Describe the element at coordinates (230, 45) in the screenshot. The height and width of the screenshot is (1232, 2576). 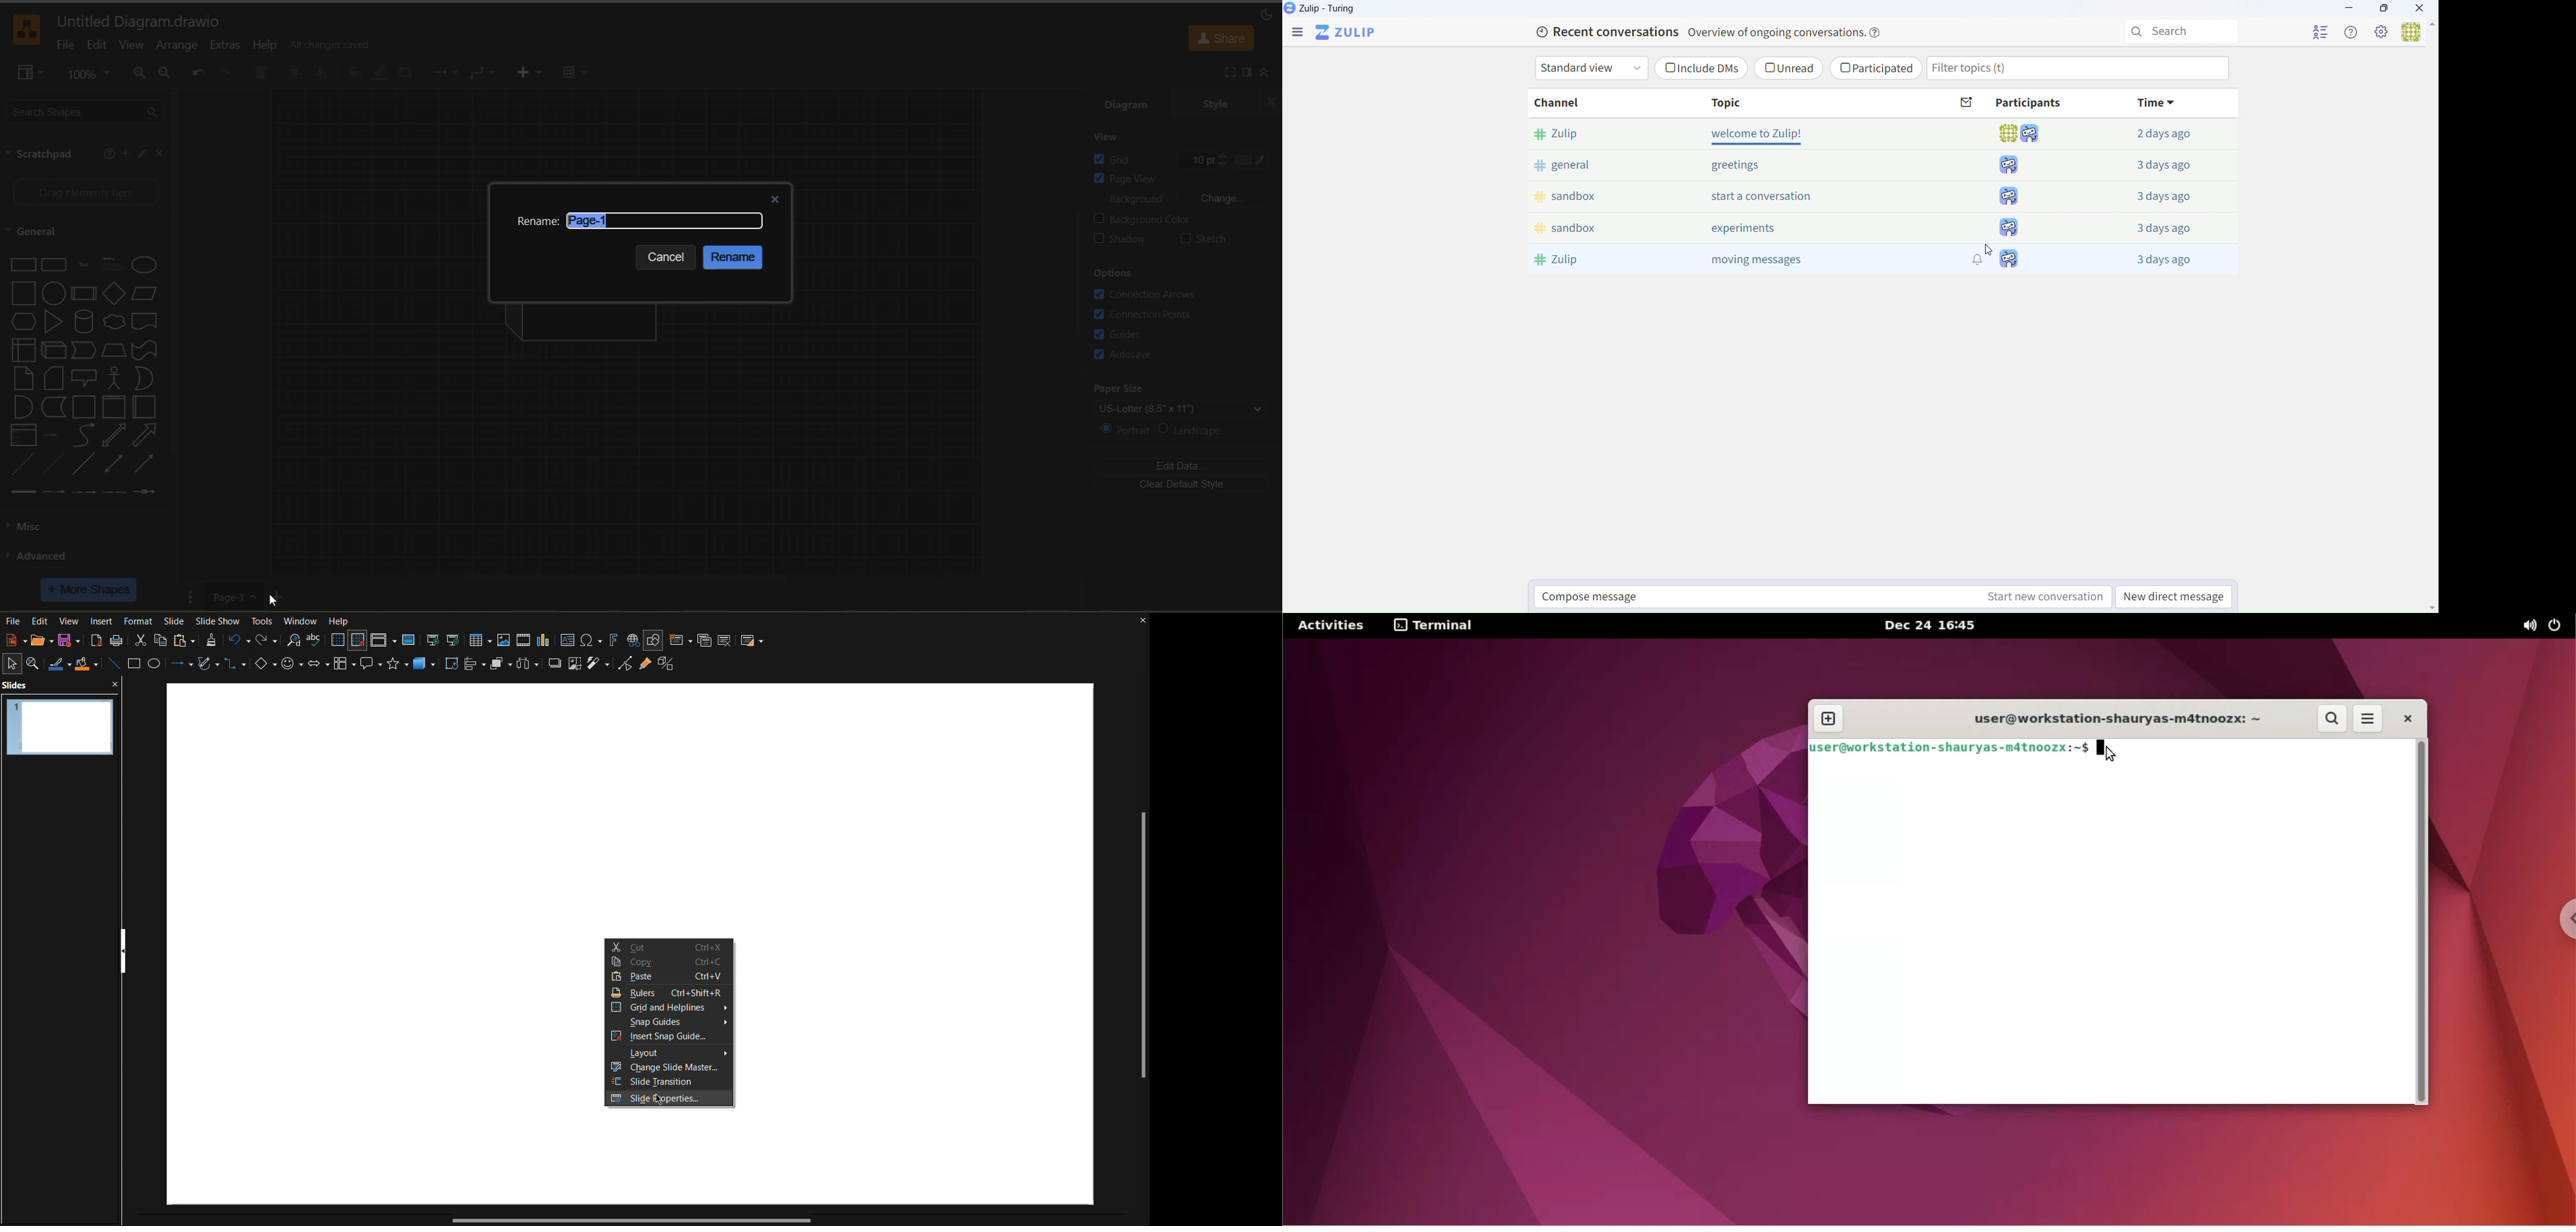
I see `extras` at that location.